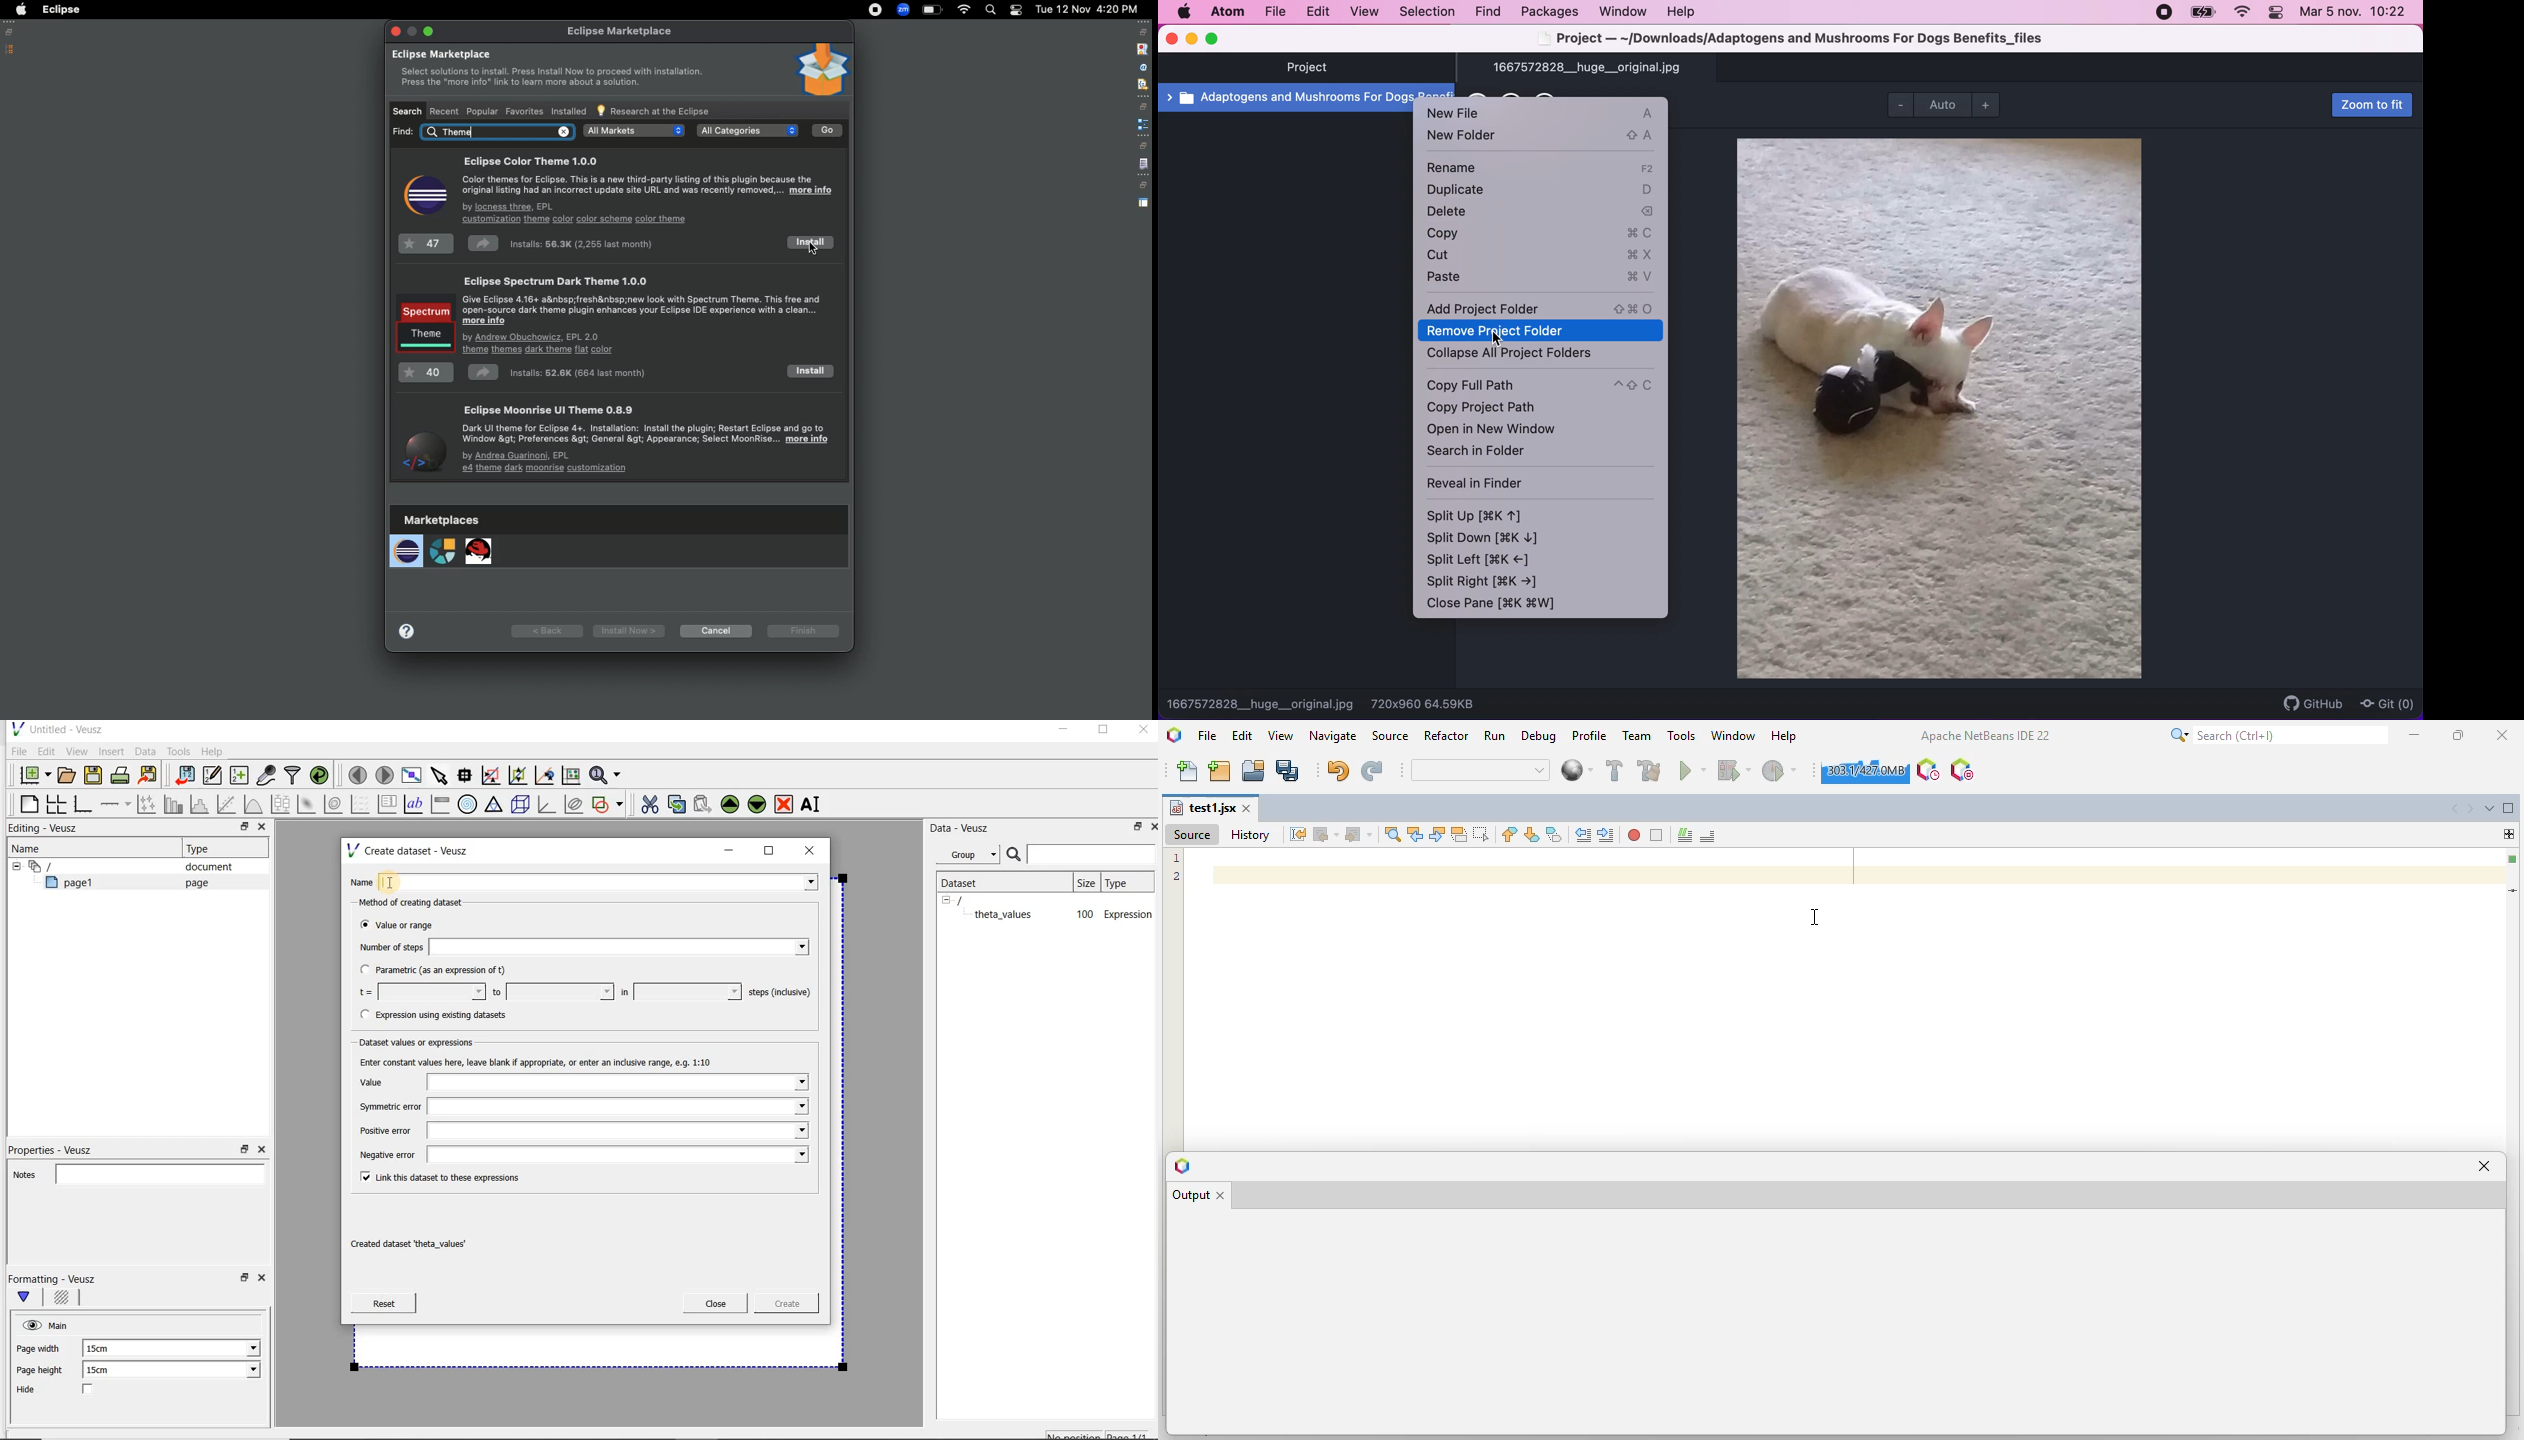 This screenshot has height=1456, width=2548. I want to click on ternary graph, so click(495, 805).